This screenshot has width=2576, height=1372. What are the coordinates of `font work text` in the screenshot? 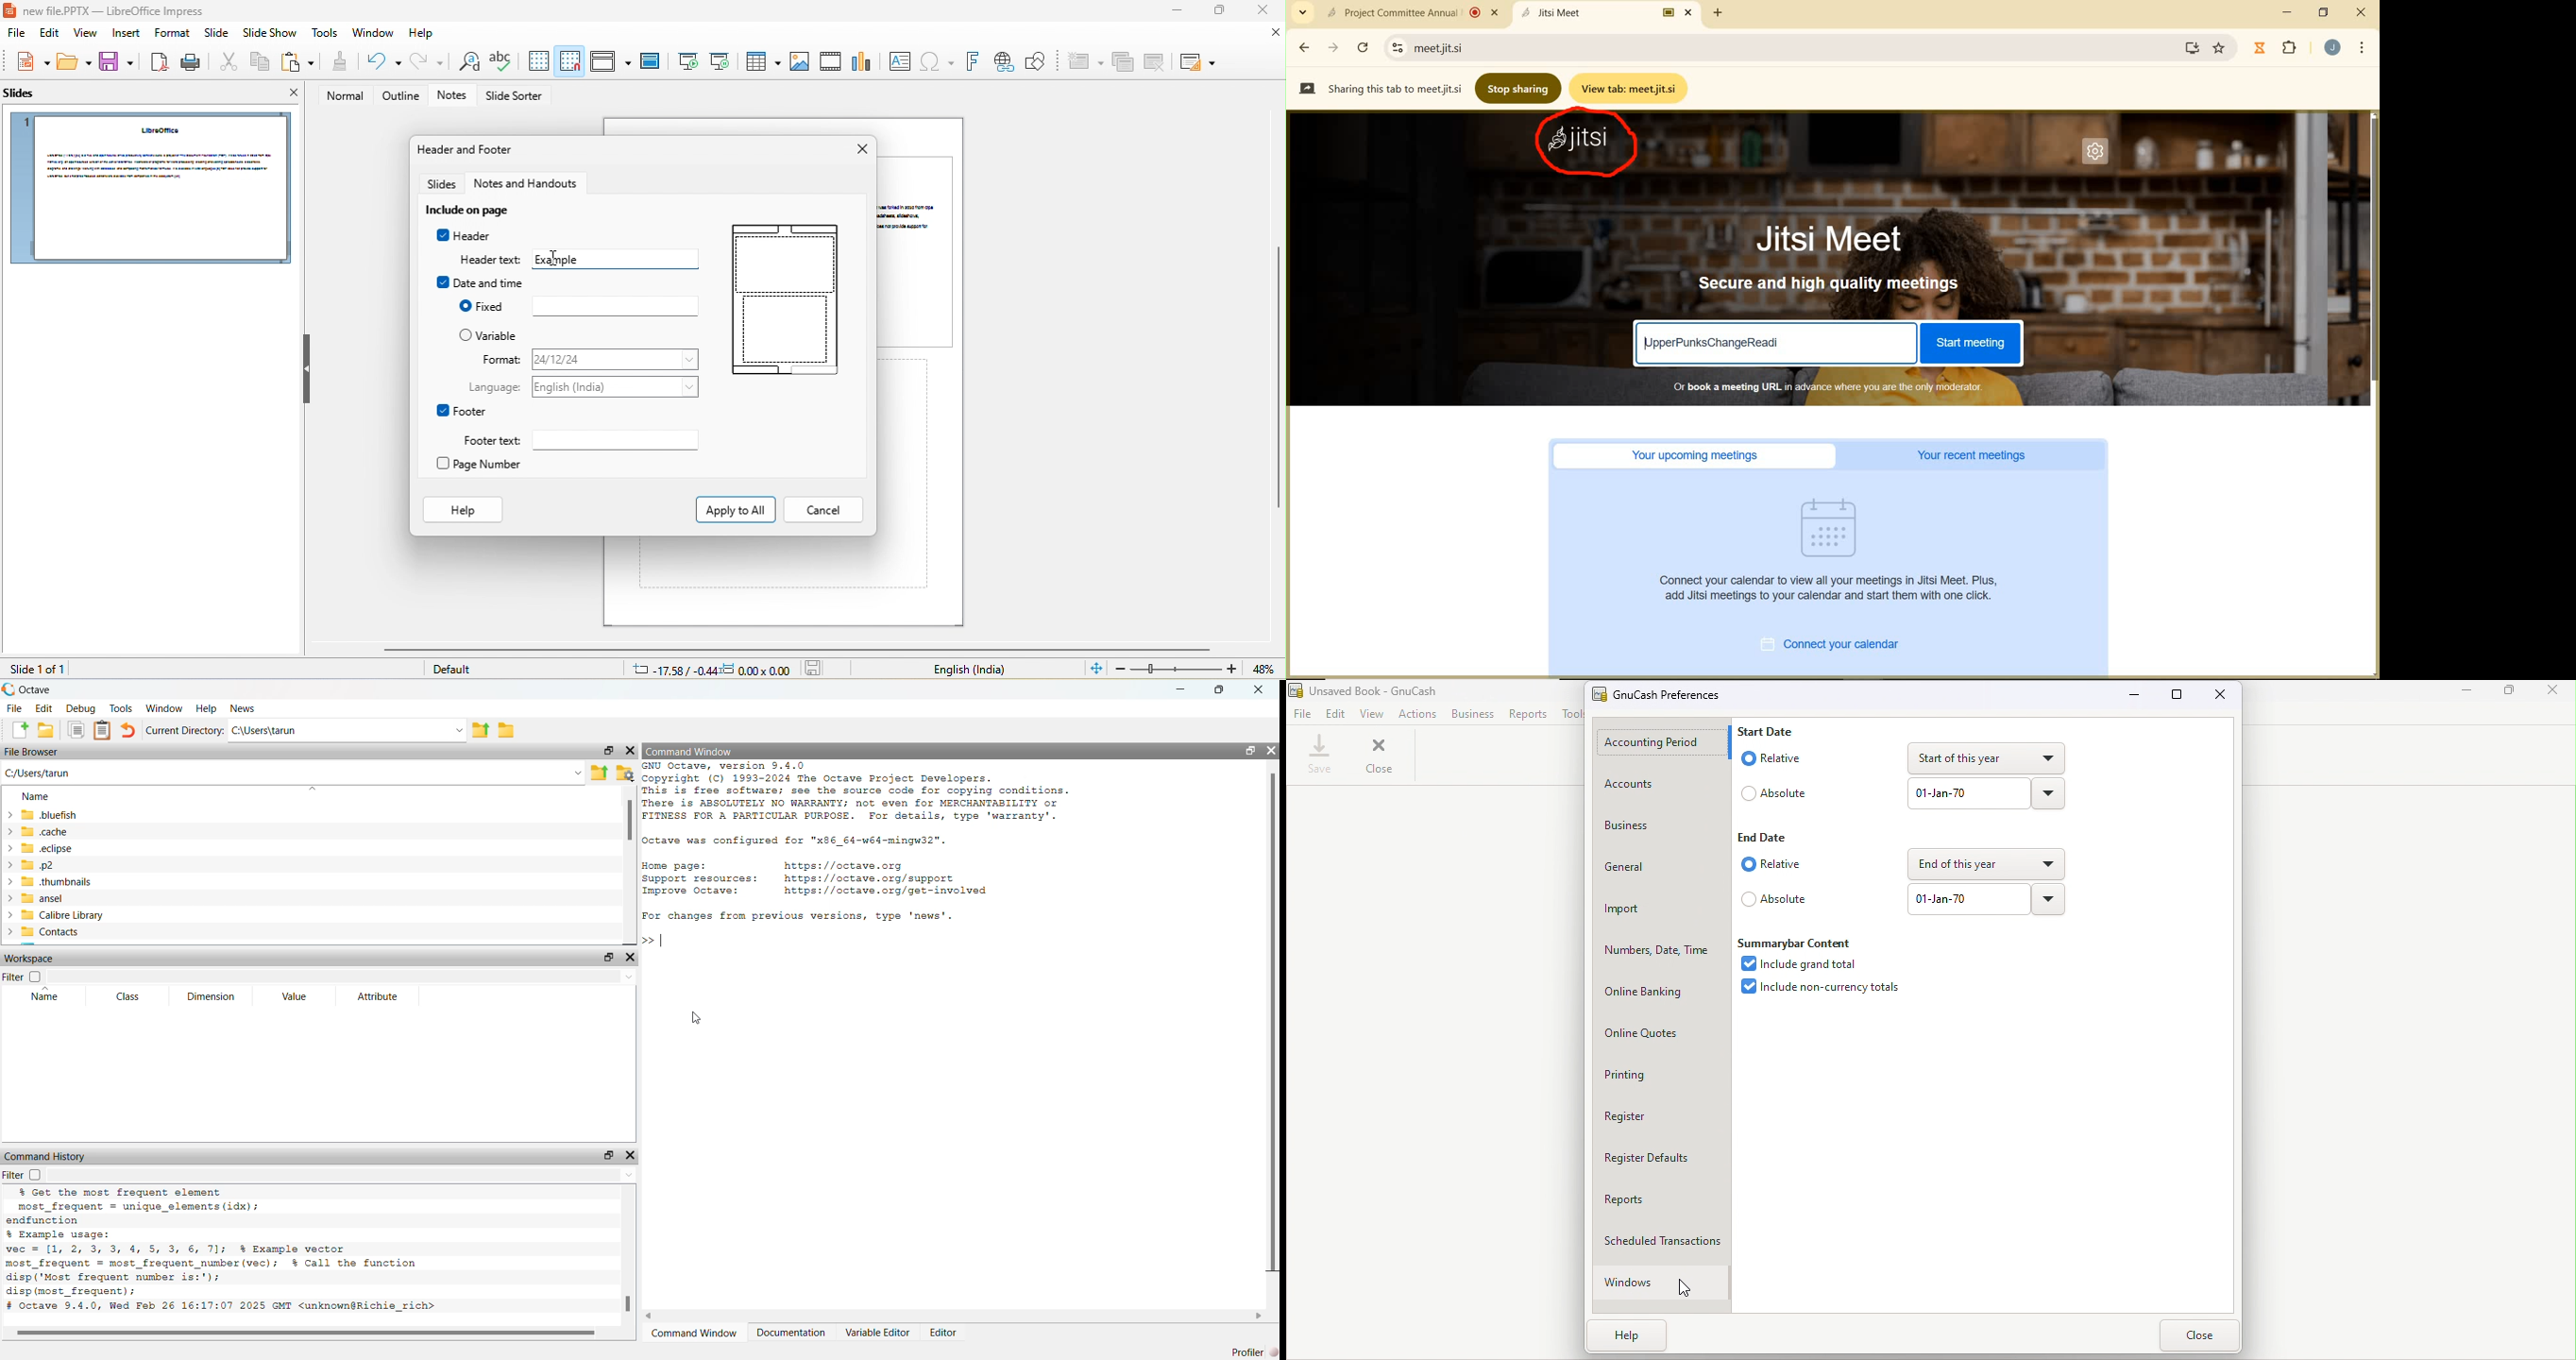 It's located at (972, 62).